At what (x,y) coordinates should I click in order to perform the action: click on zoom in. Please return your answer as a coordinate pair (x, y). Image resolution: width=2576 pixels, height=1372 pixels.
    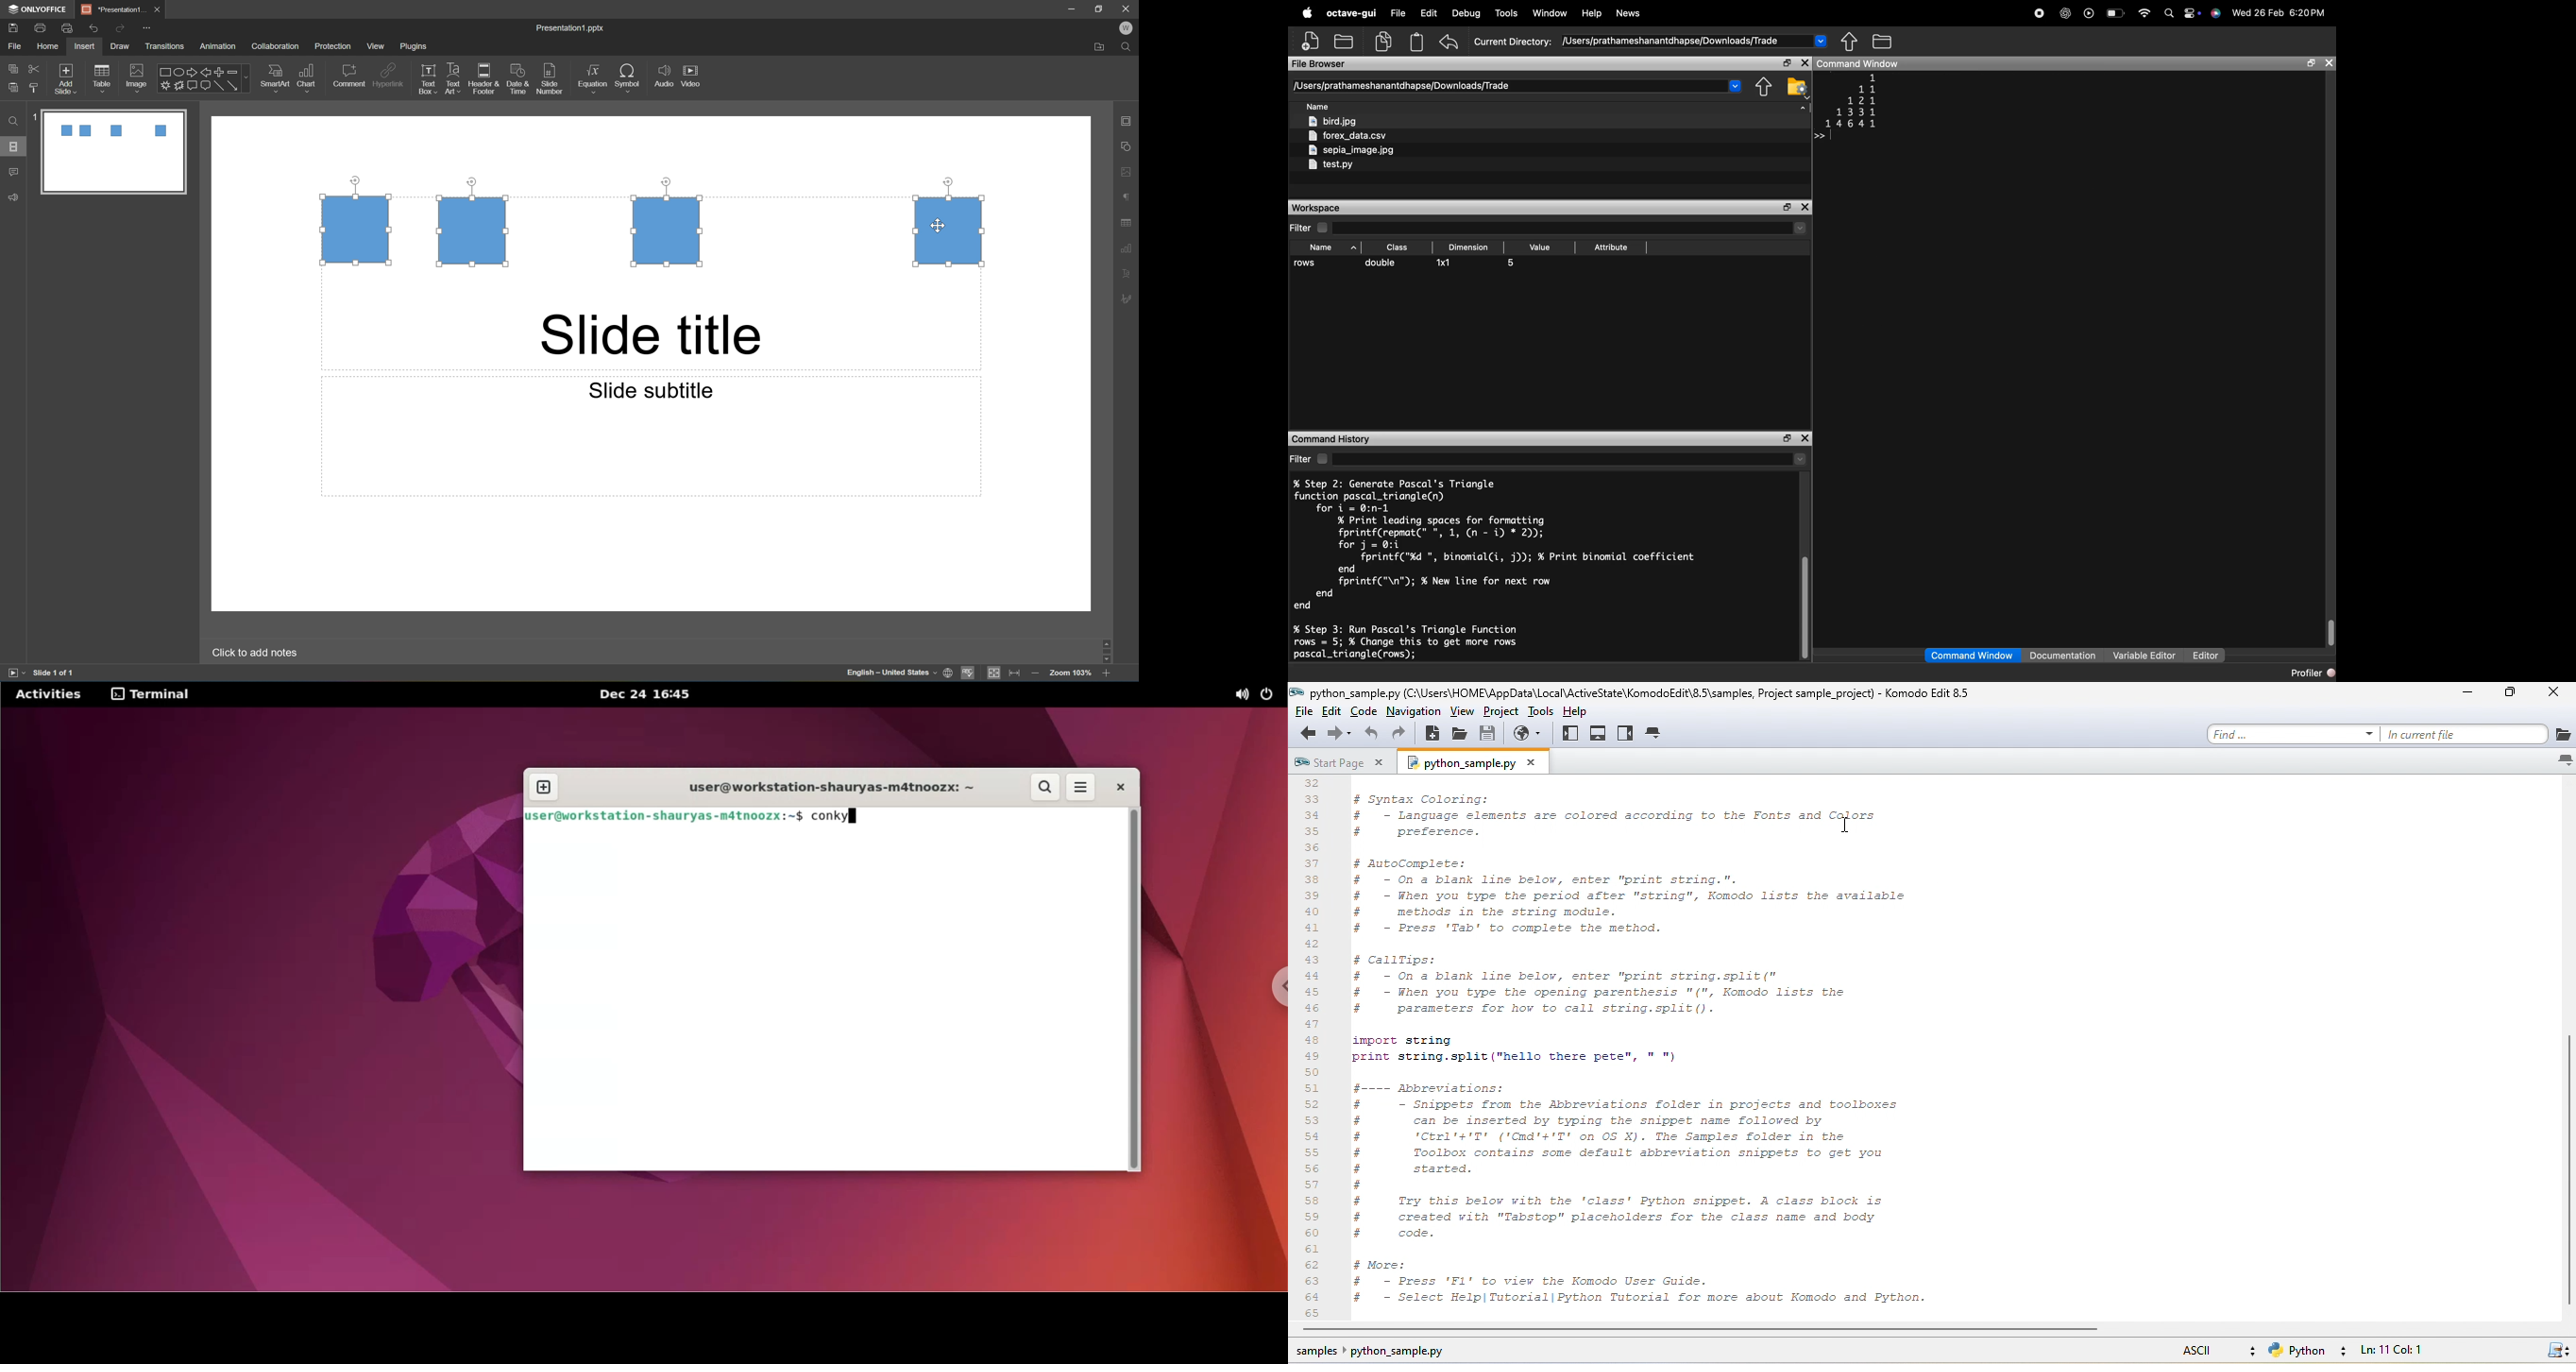
    Looking at the image, I should click on (1106, 675).